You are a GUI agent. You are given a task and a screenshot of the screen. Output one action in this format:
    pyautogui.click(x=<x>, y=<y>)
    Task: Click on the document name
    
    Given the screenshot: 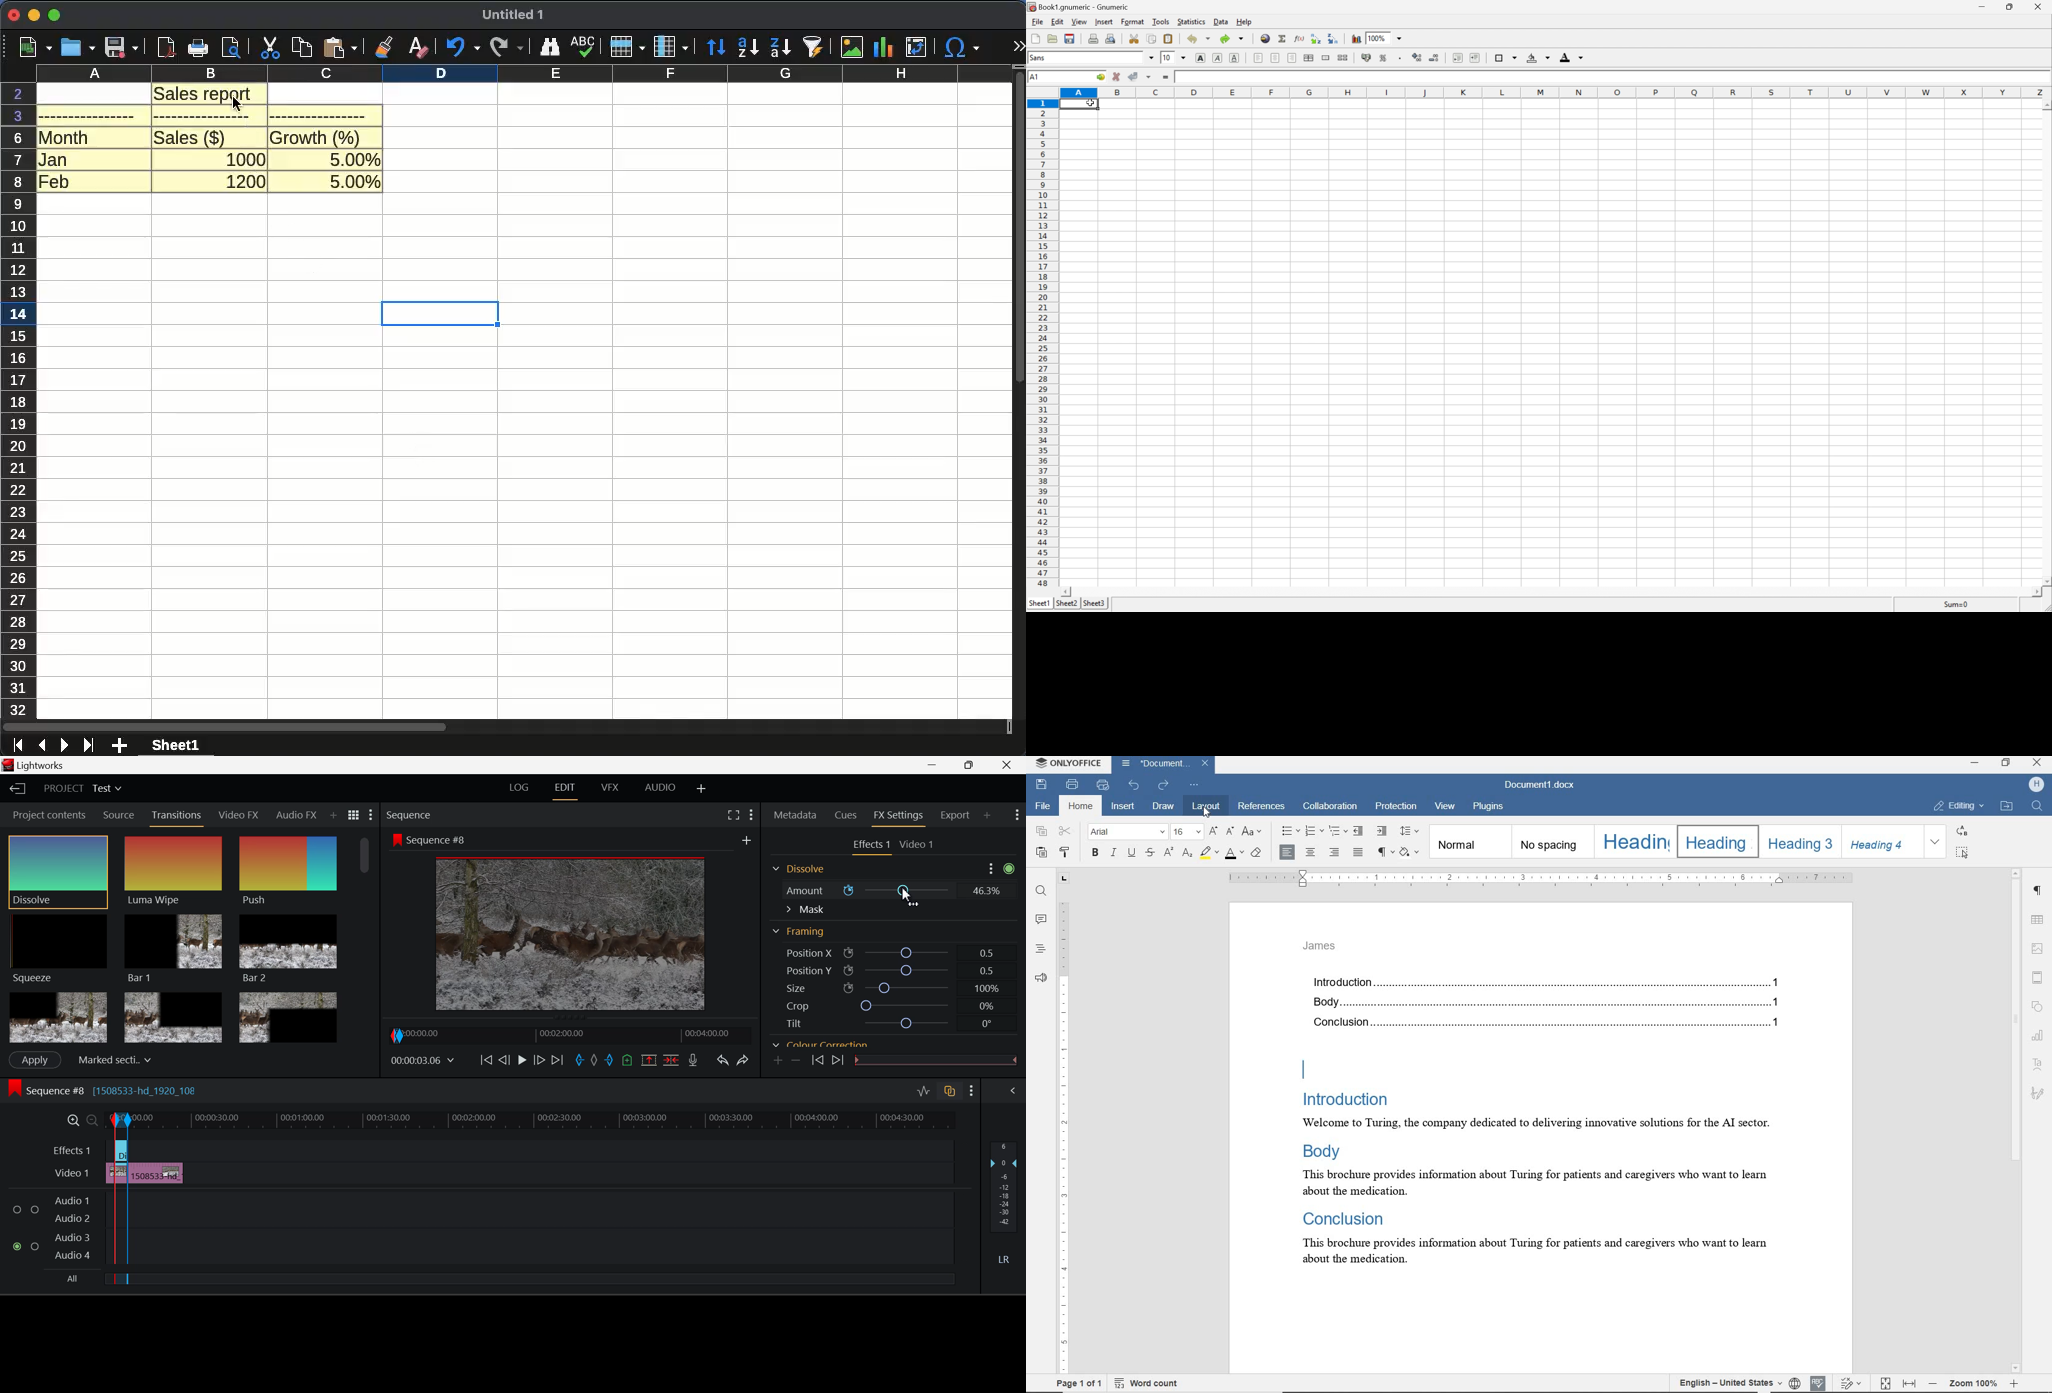 What is the action you would take?
    pyautogui.click(x=1154, y=764)
    